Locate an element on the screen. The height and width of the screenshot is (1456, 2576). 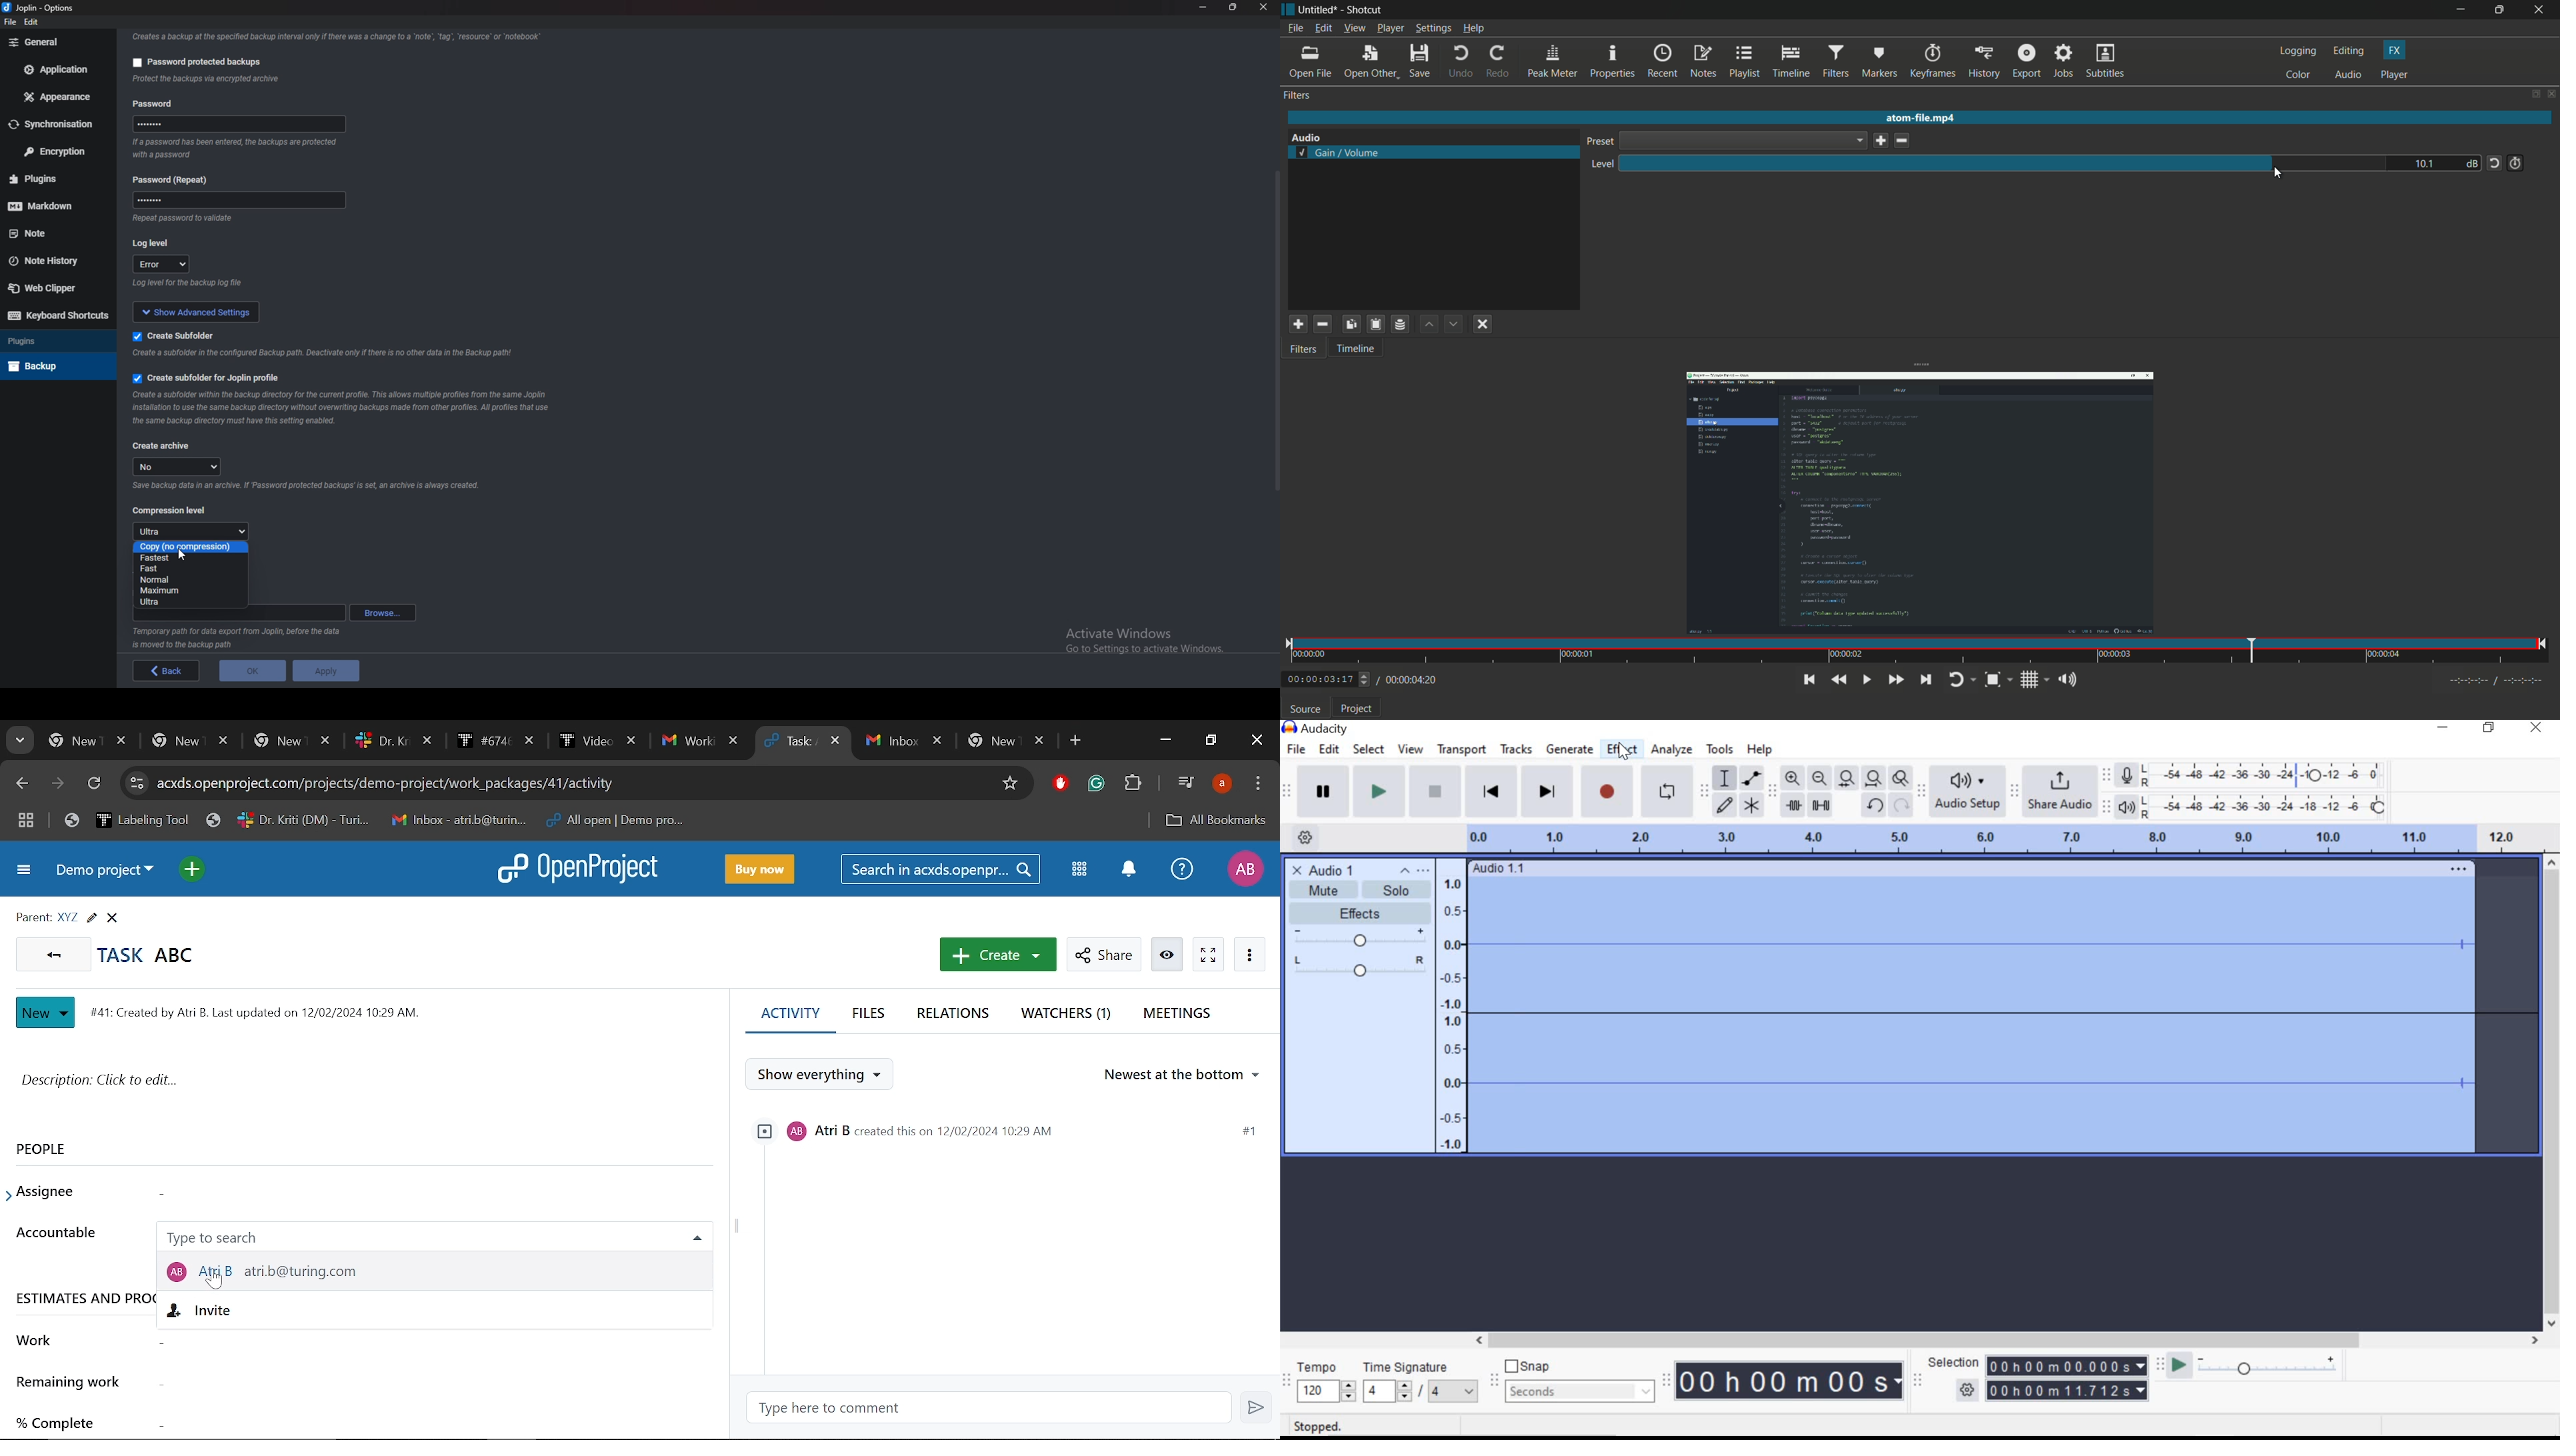
Share audio is located at coordinates (2061, 792).